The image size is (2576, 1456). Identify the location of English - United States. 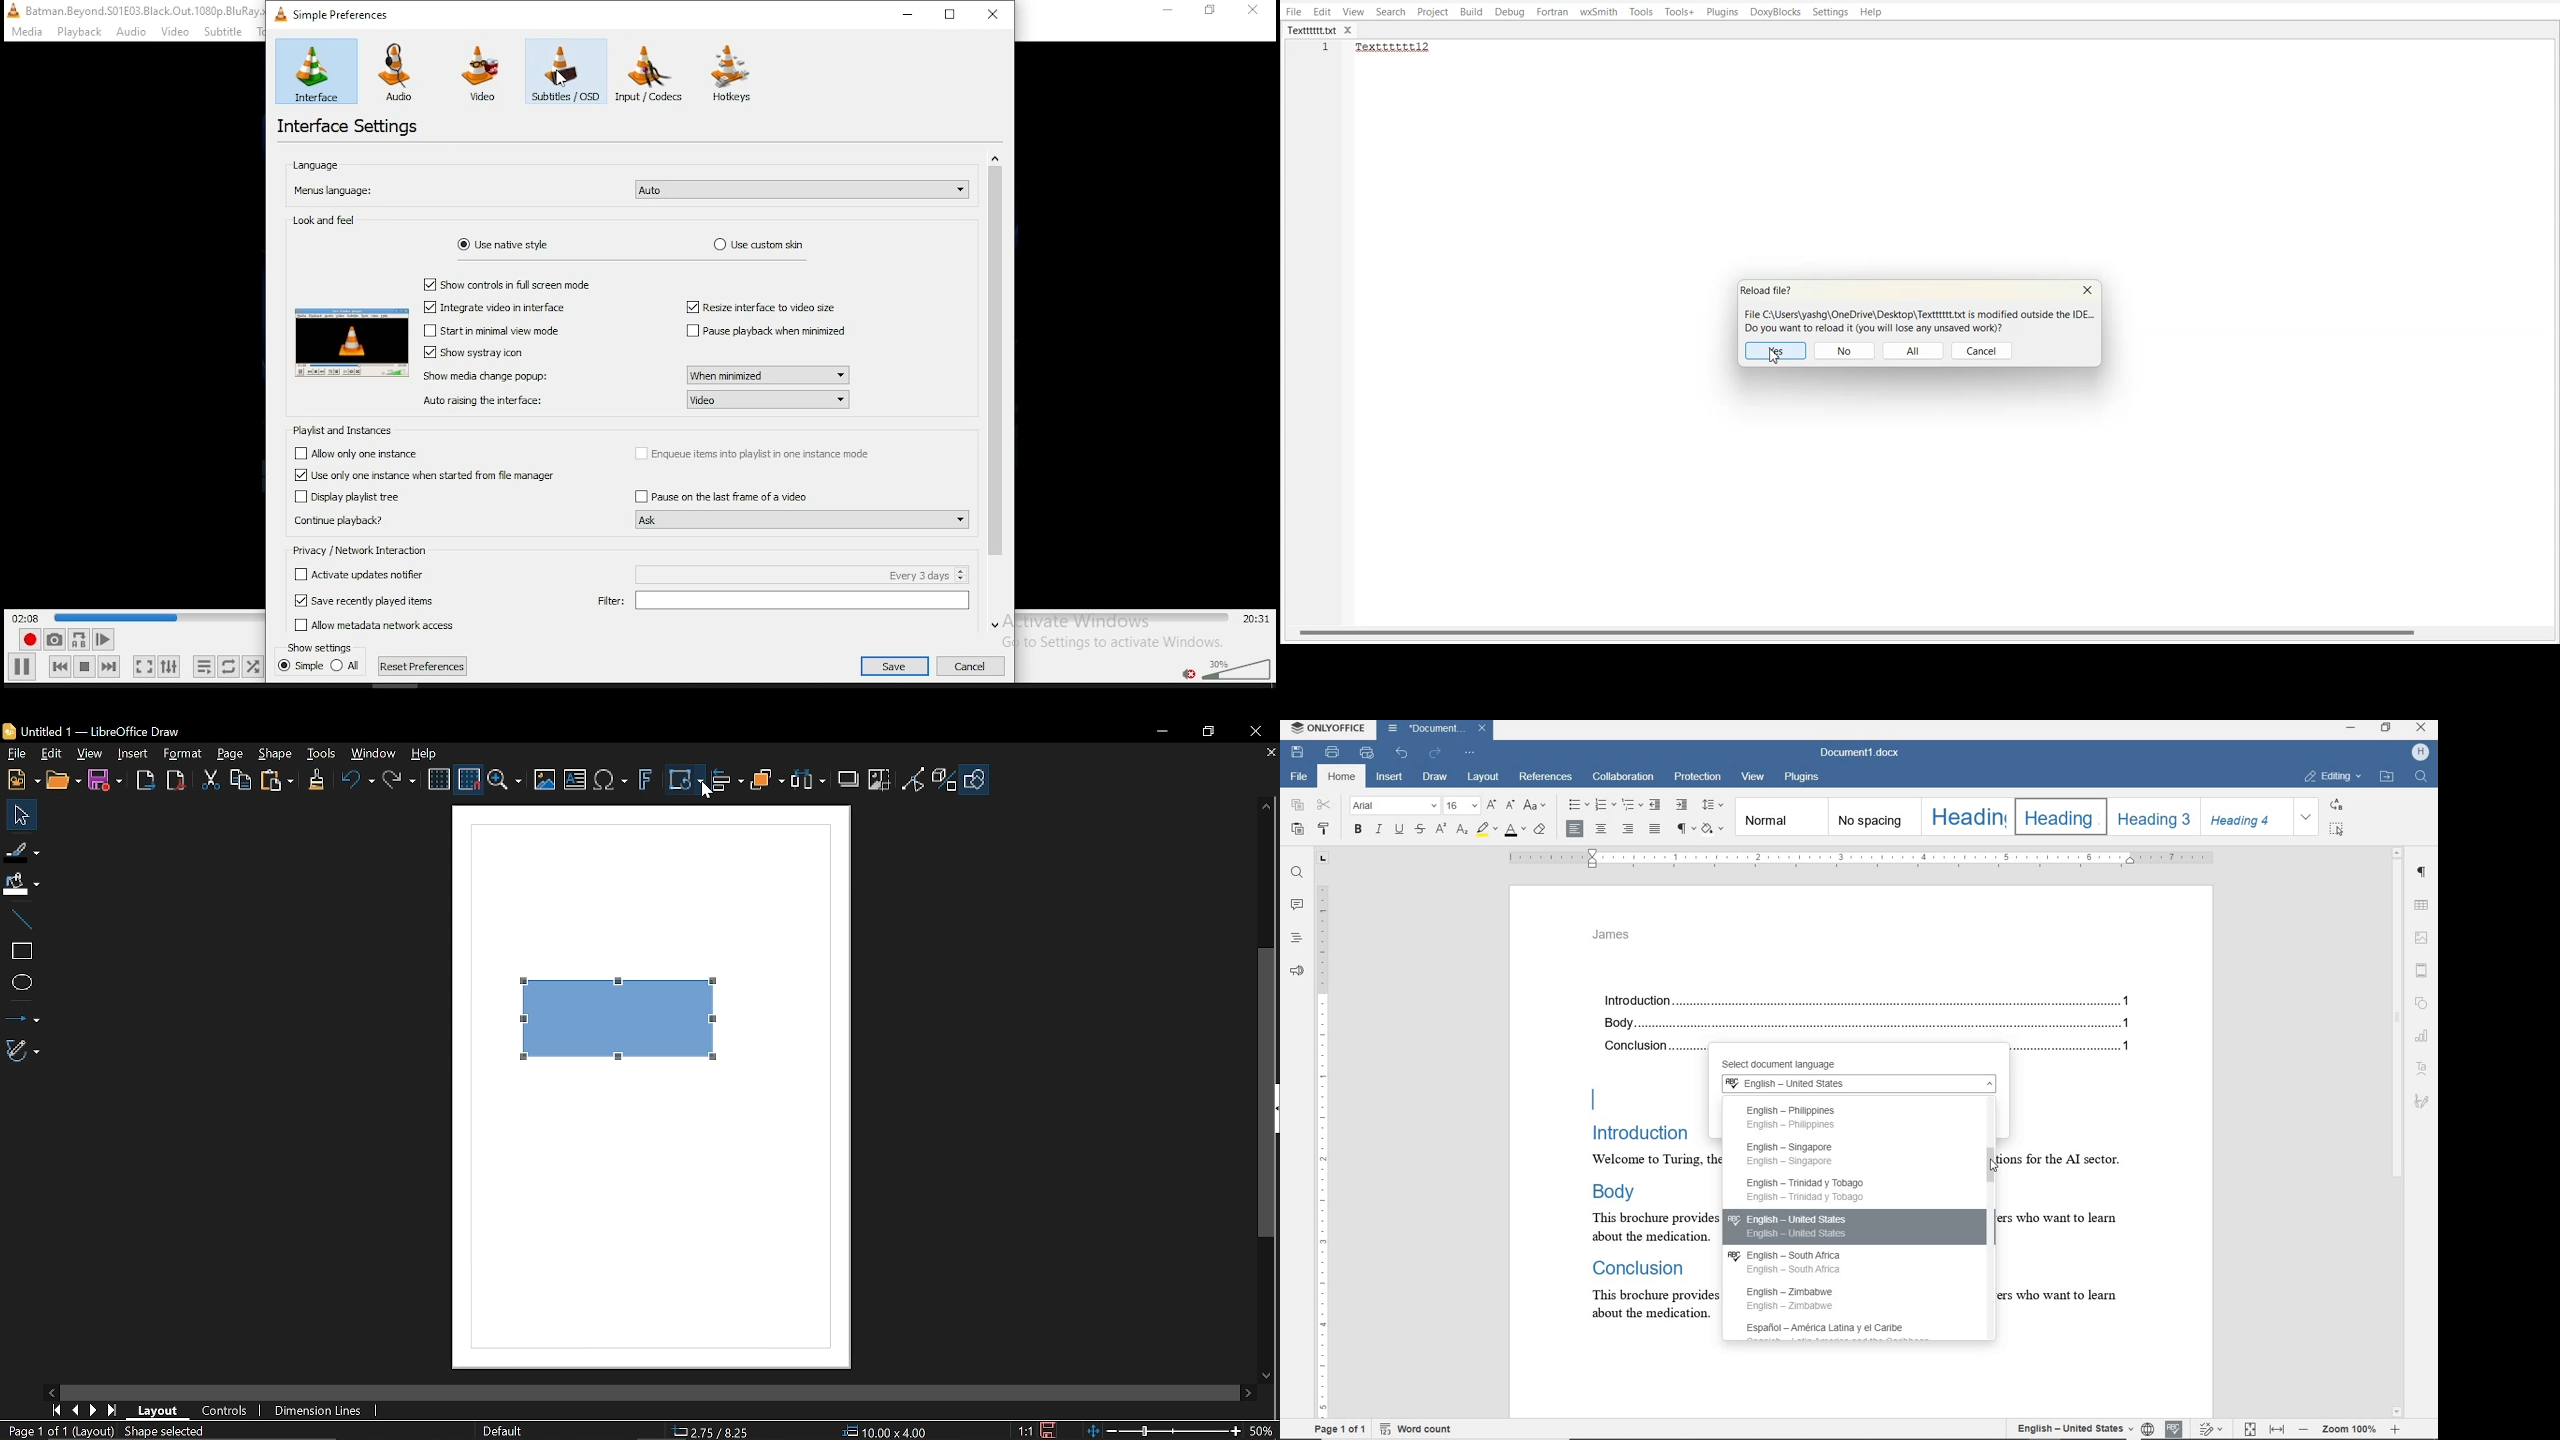
(1794, 1227).